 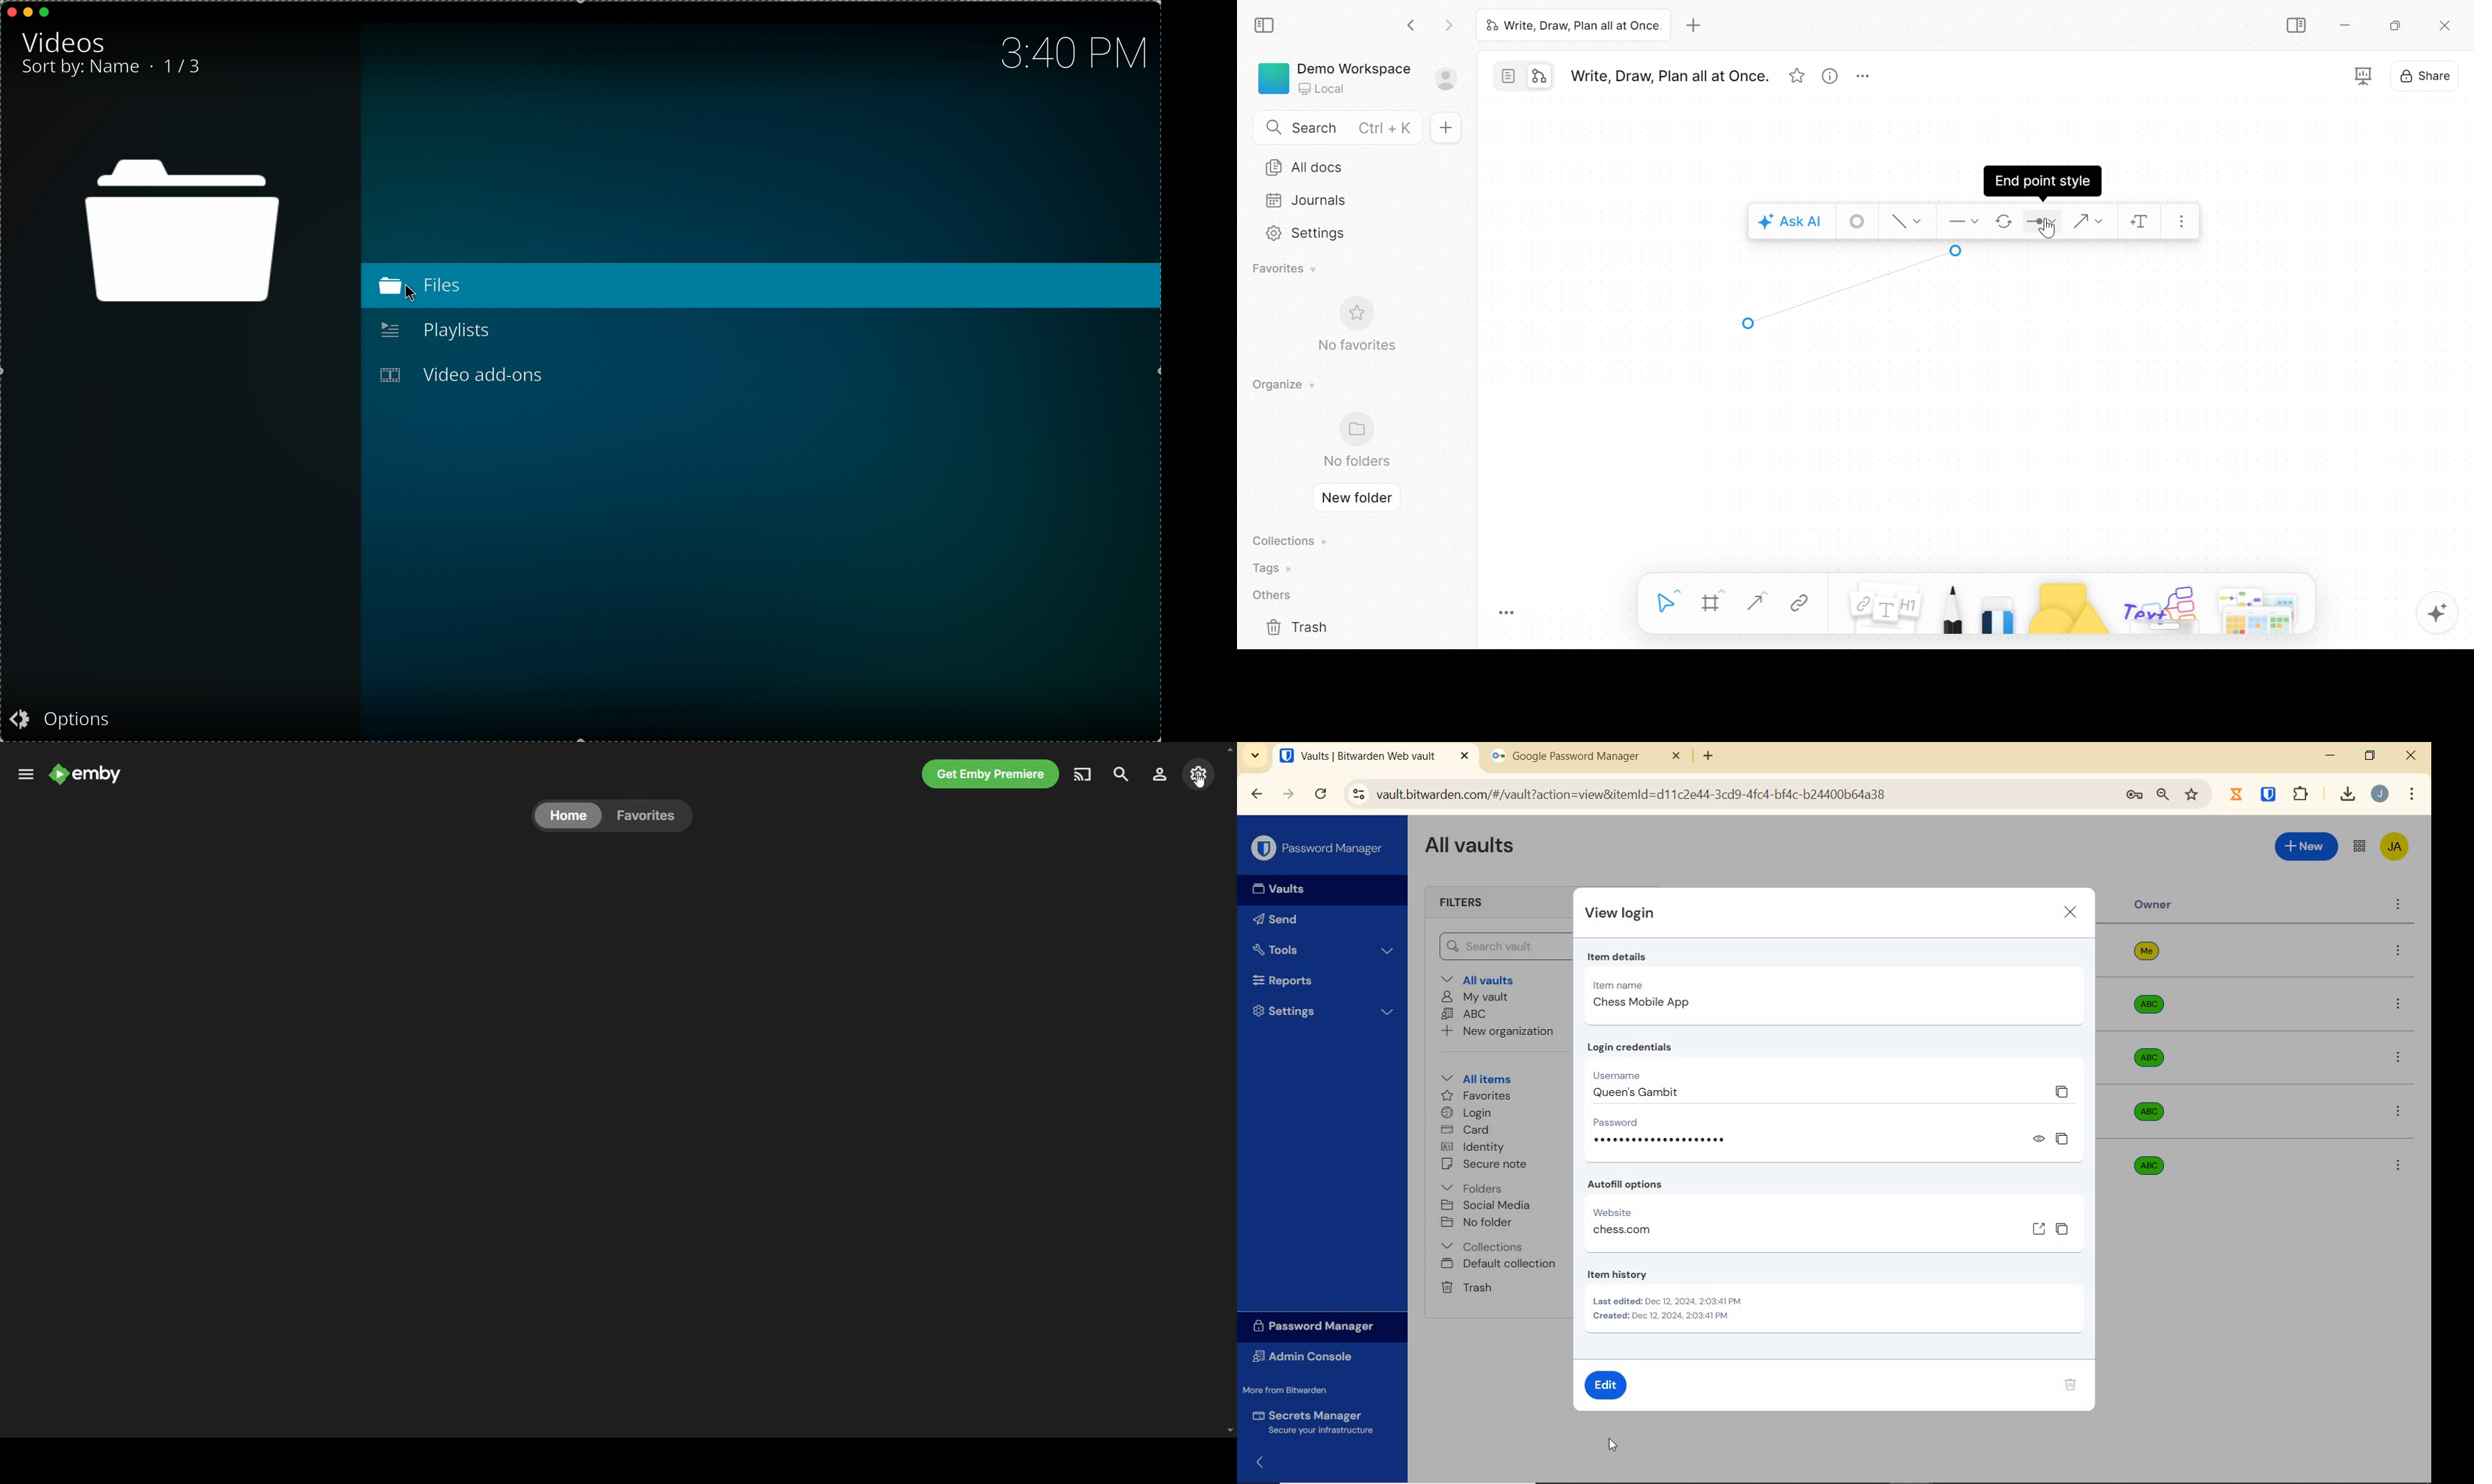 I want to click on Green color, so click(x=1274, y=77).